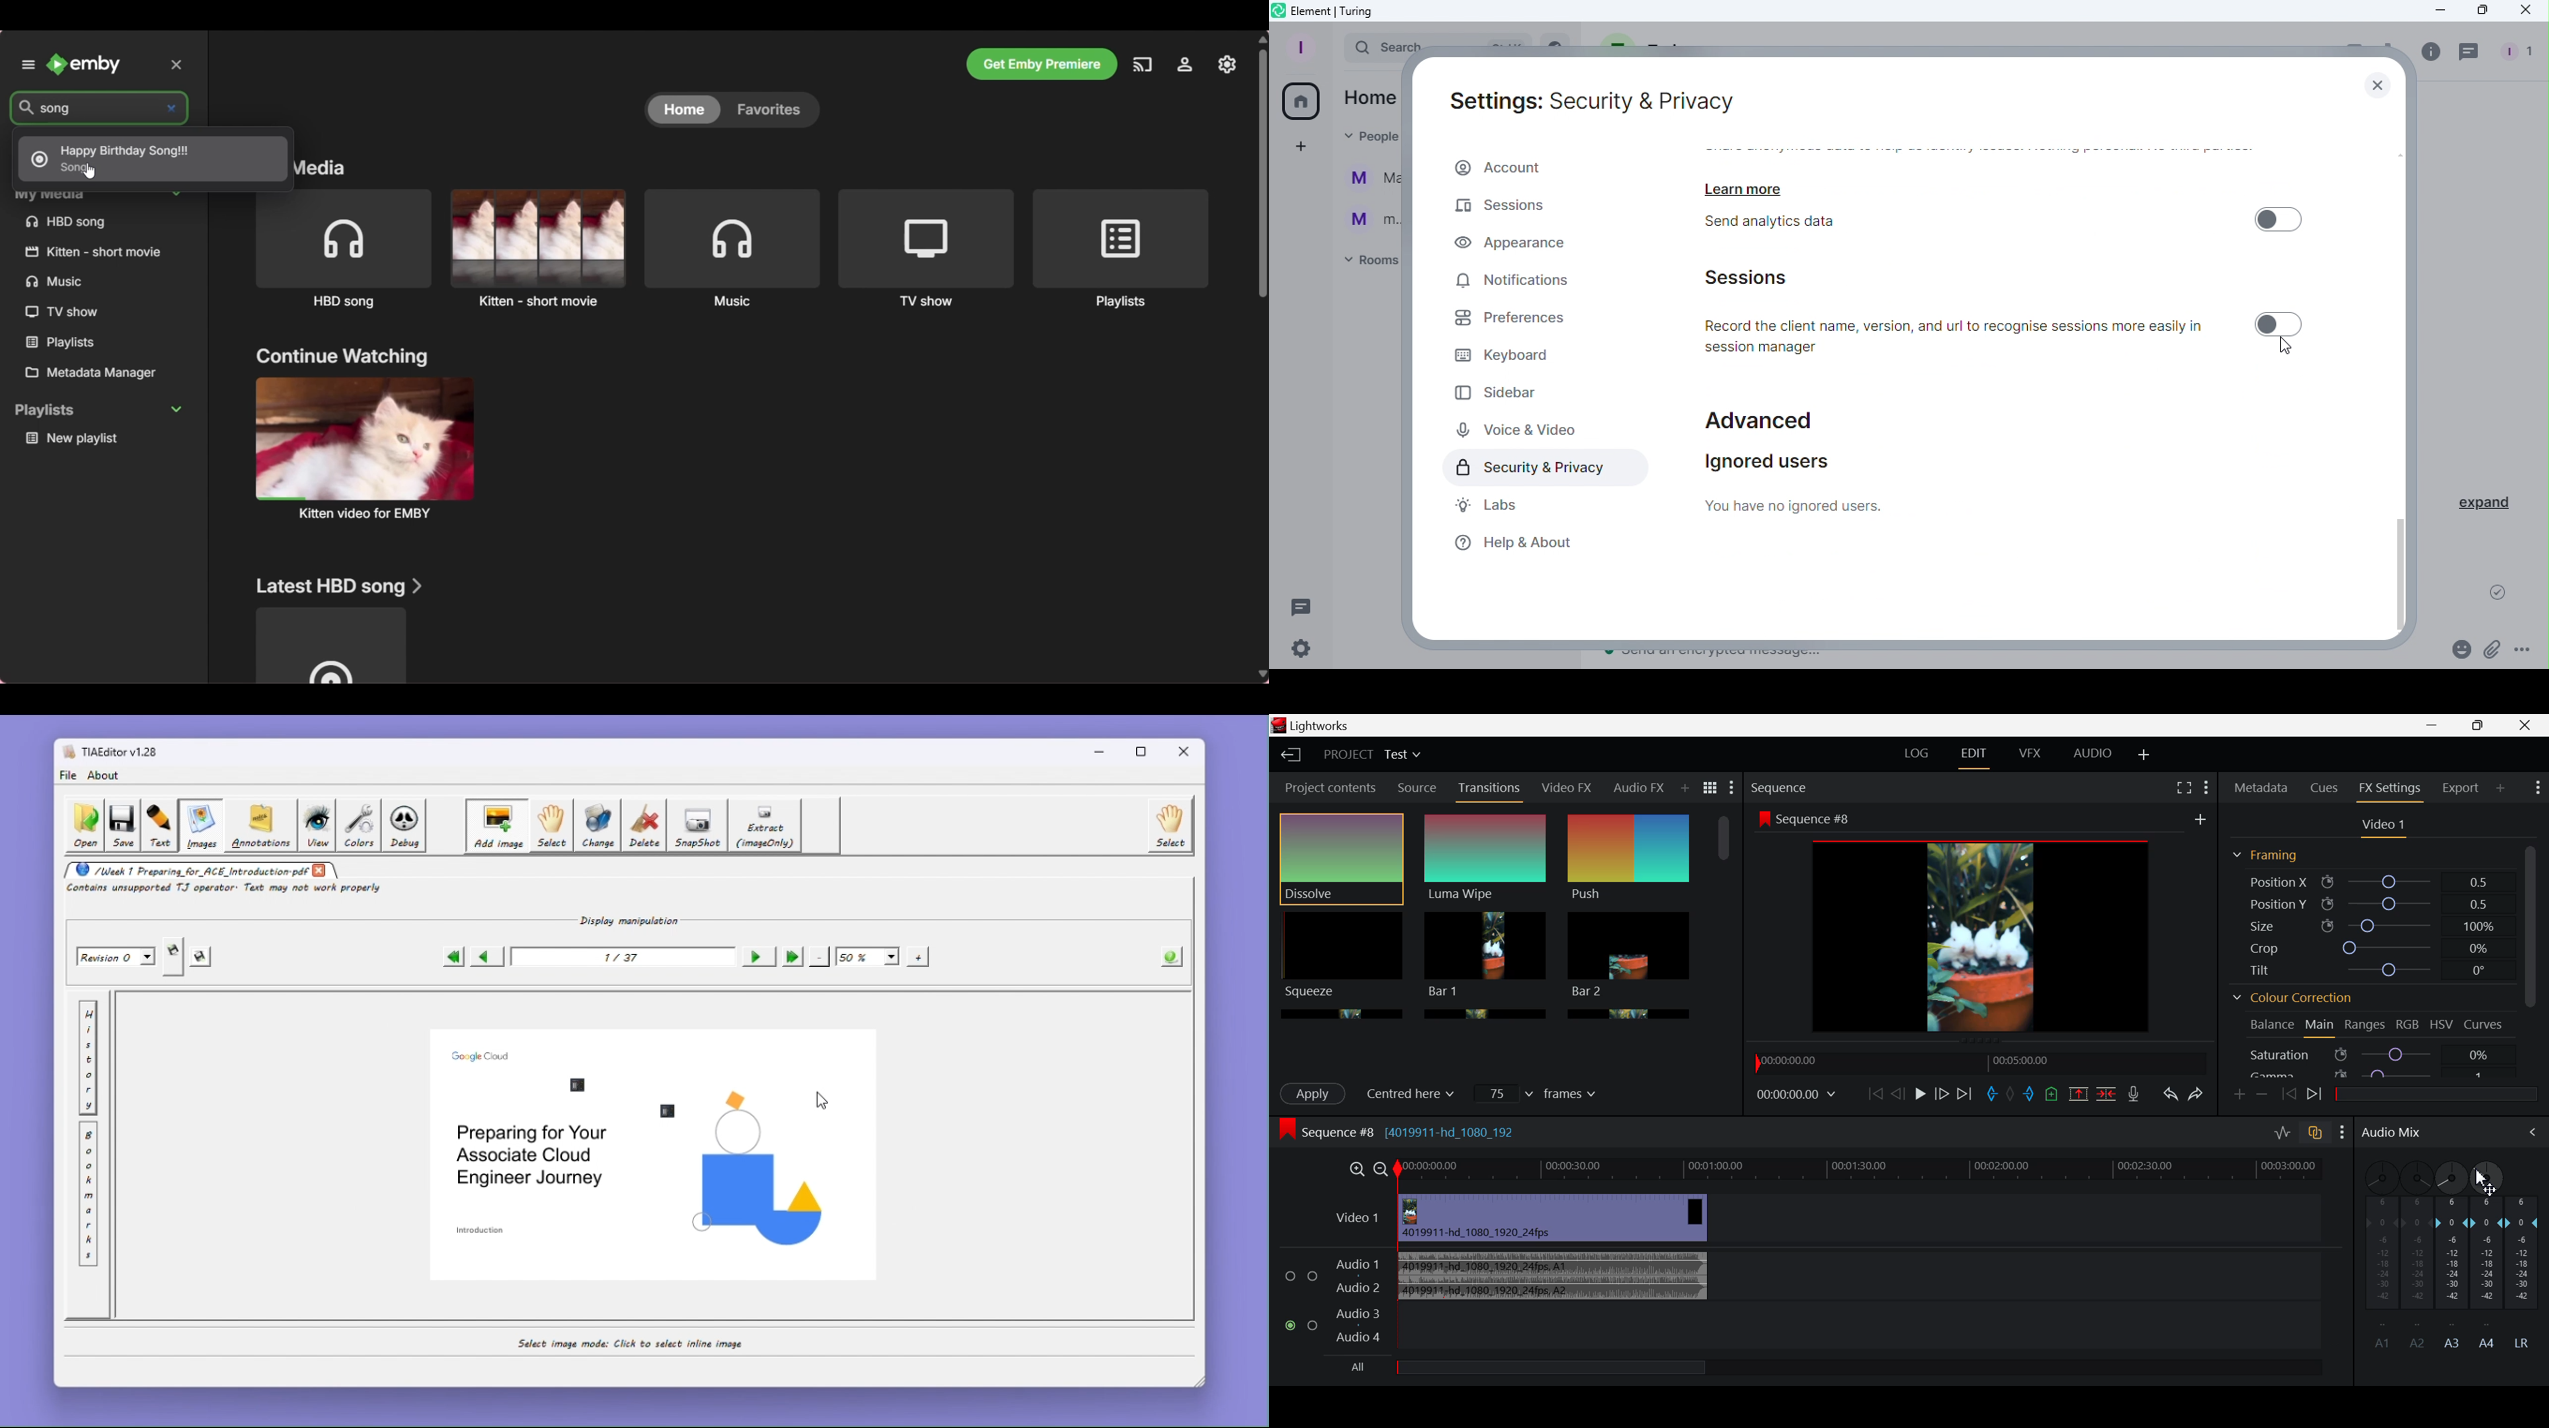  I want to click on Attachment, so click(2494, 649).